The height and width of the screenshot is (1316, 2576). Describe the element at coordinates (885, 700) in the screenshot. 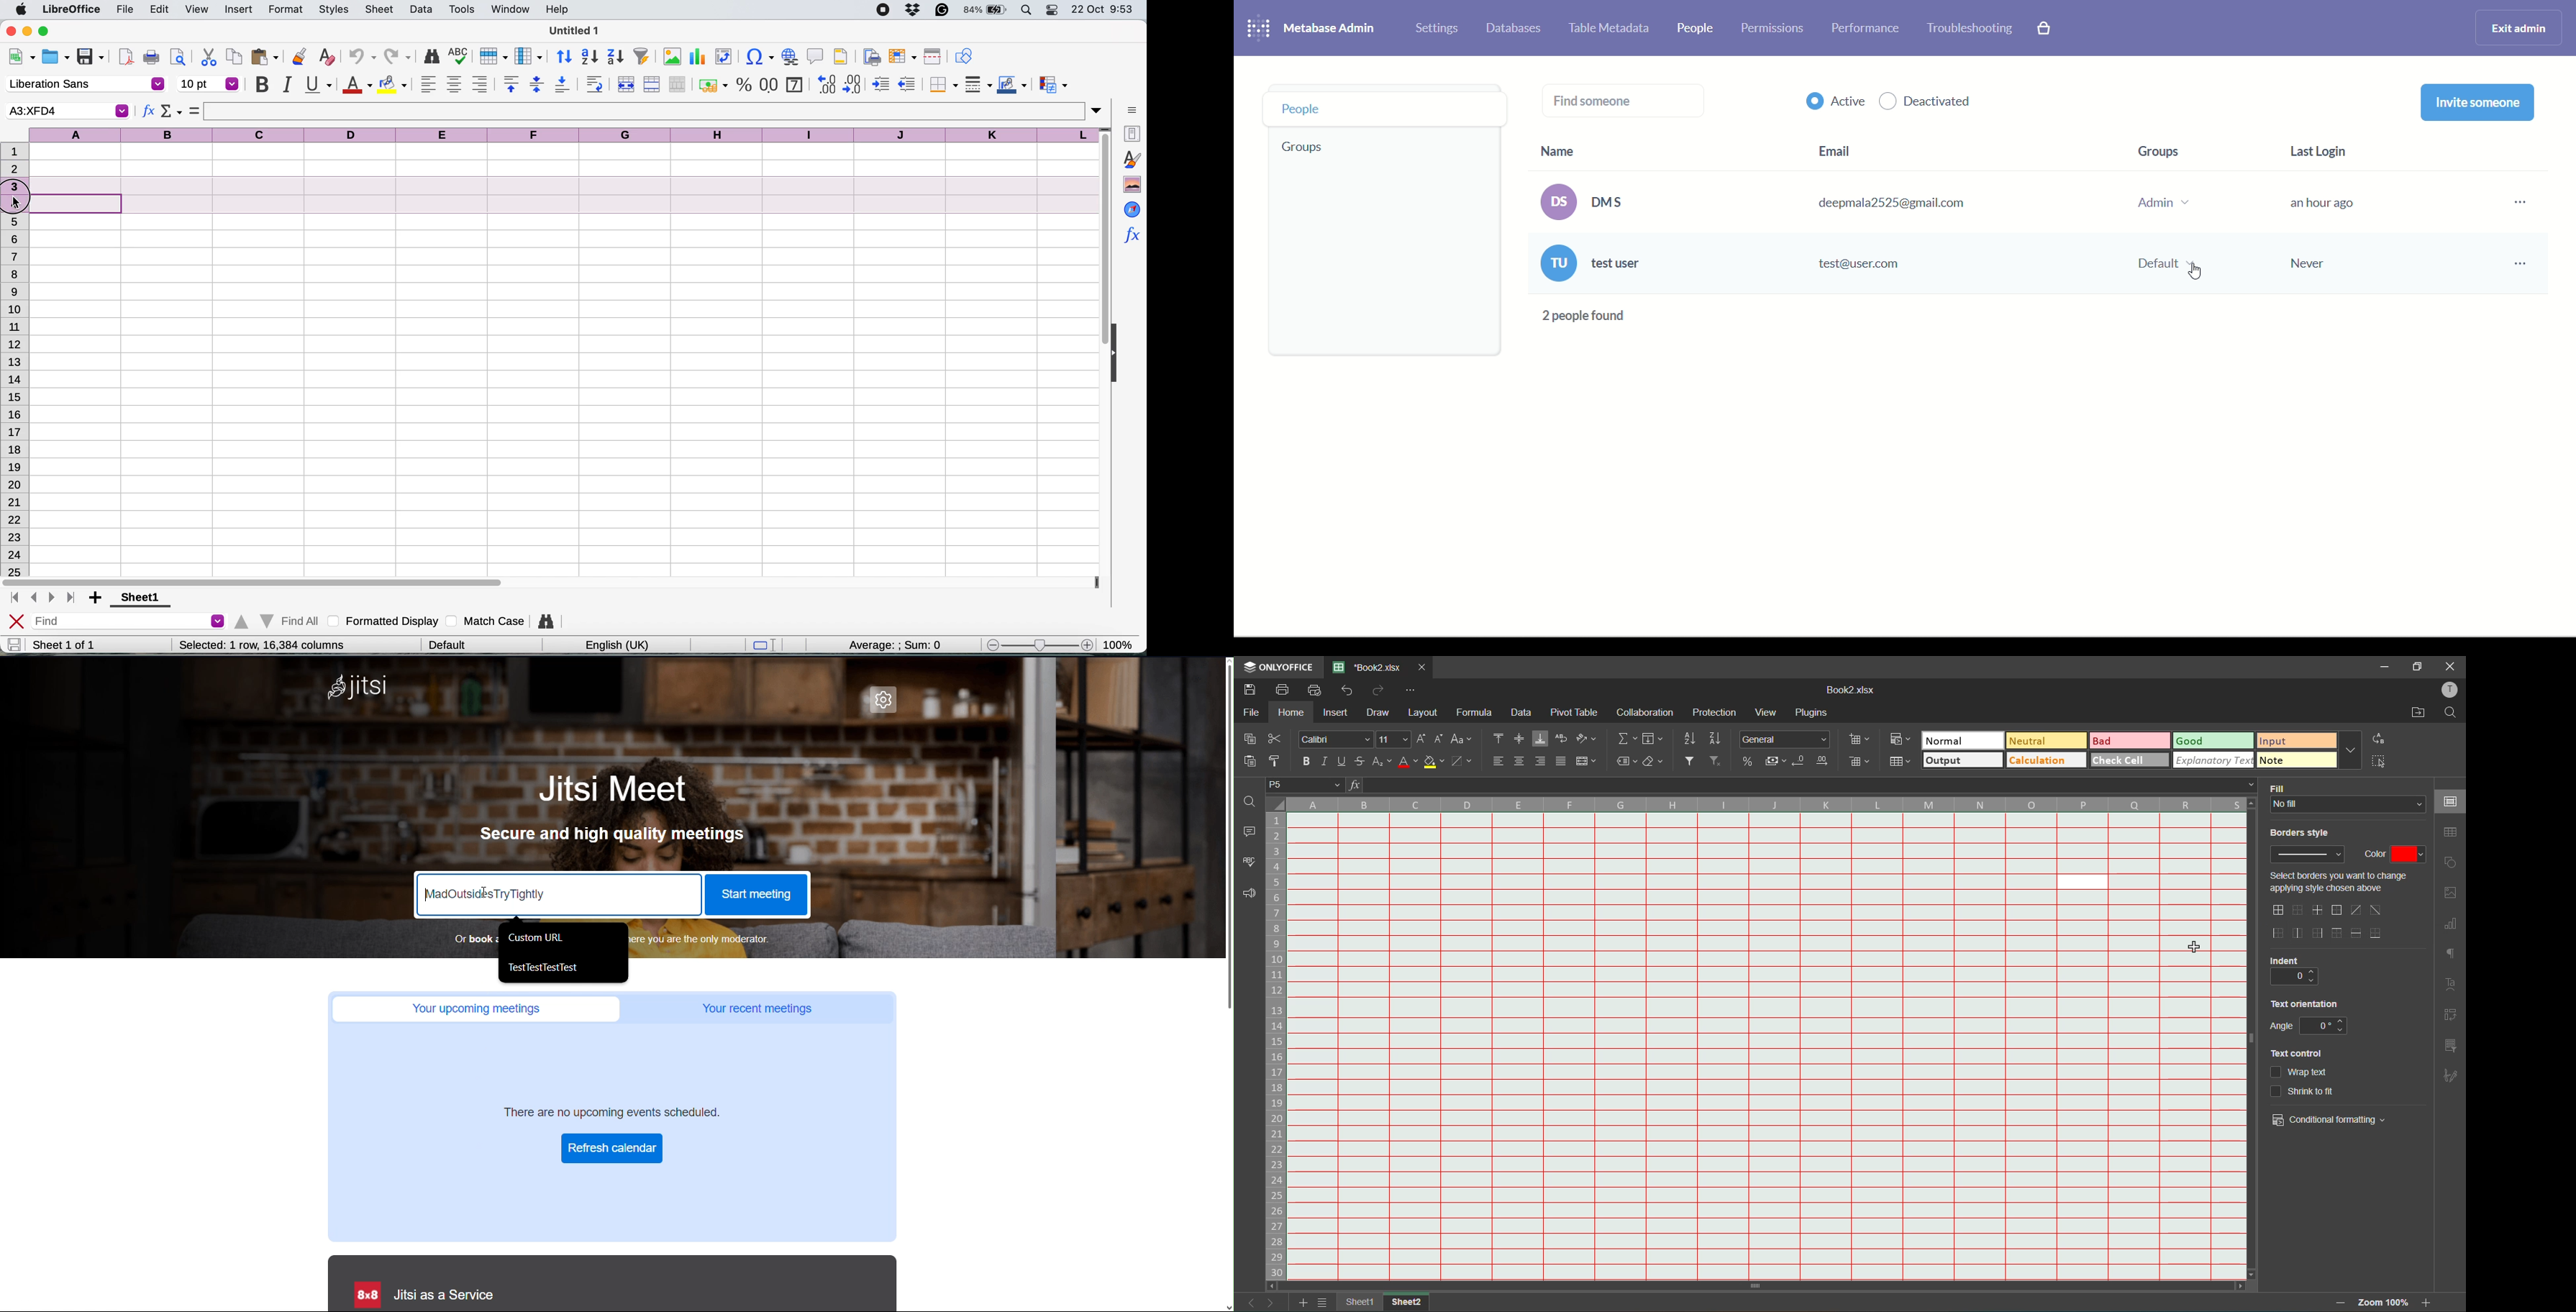

I see `Settings` at that location.